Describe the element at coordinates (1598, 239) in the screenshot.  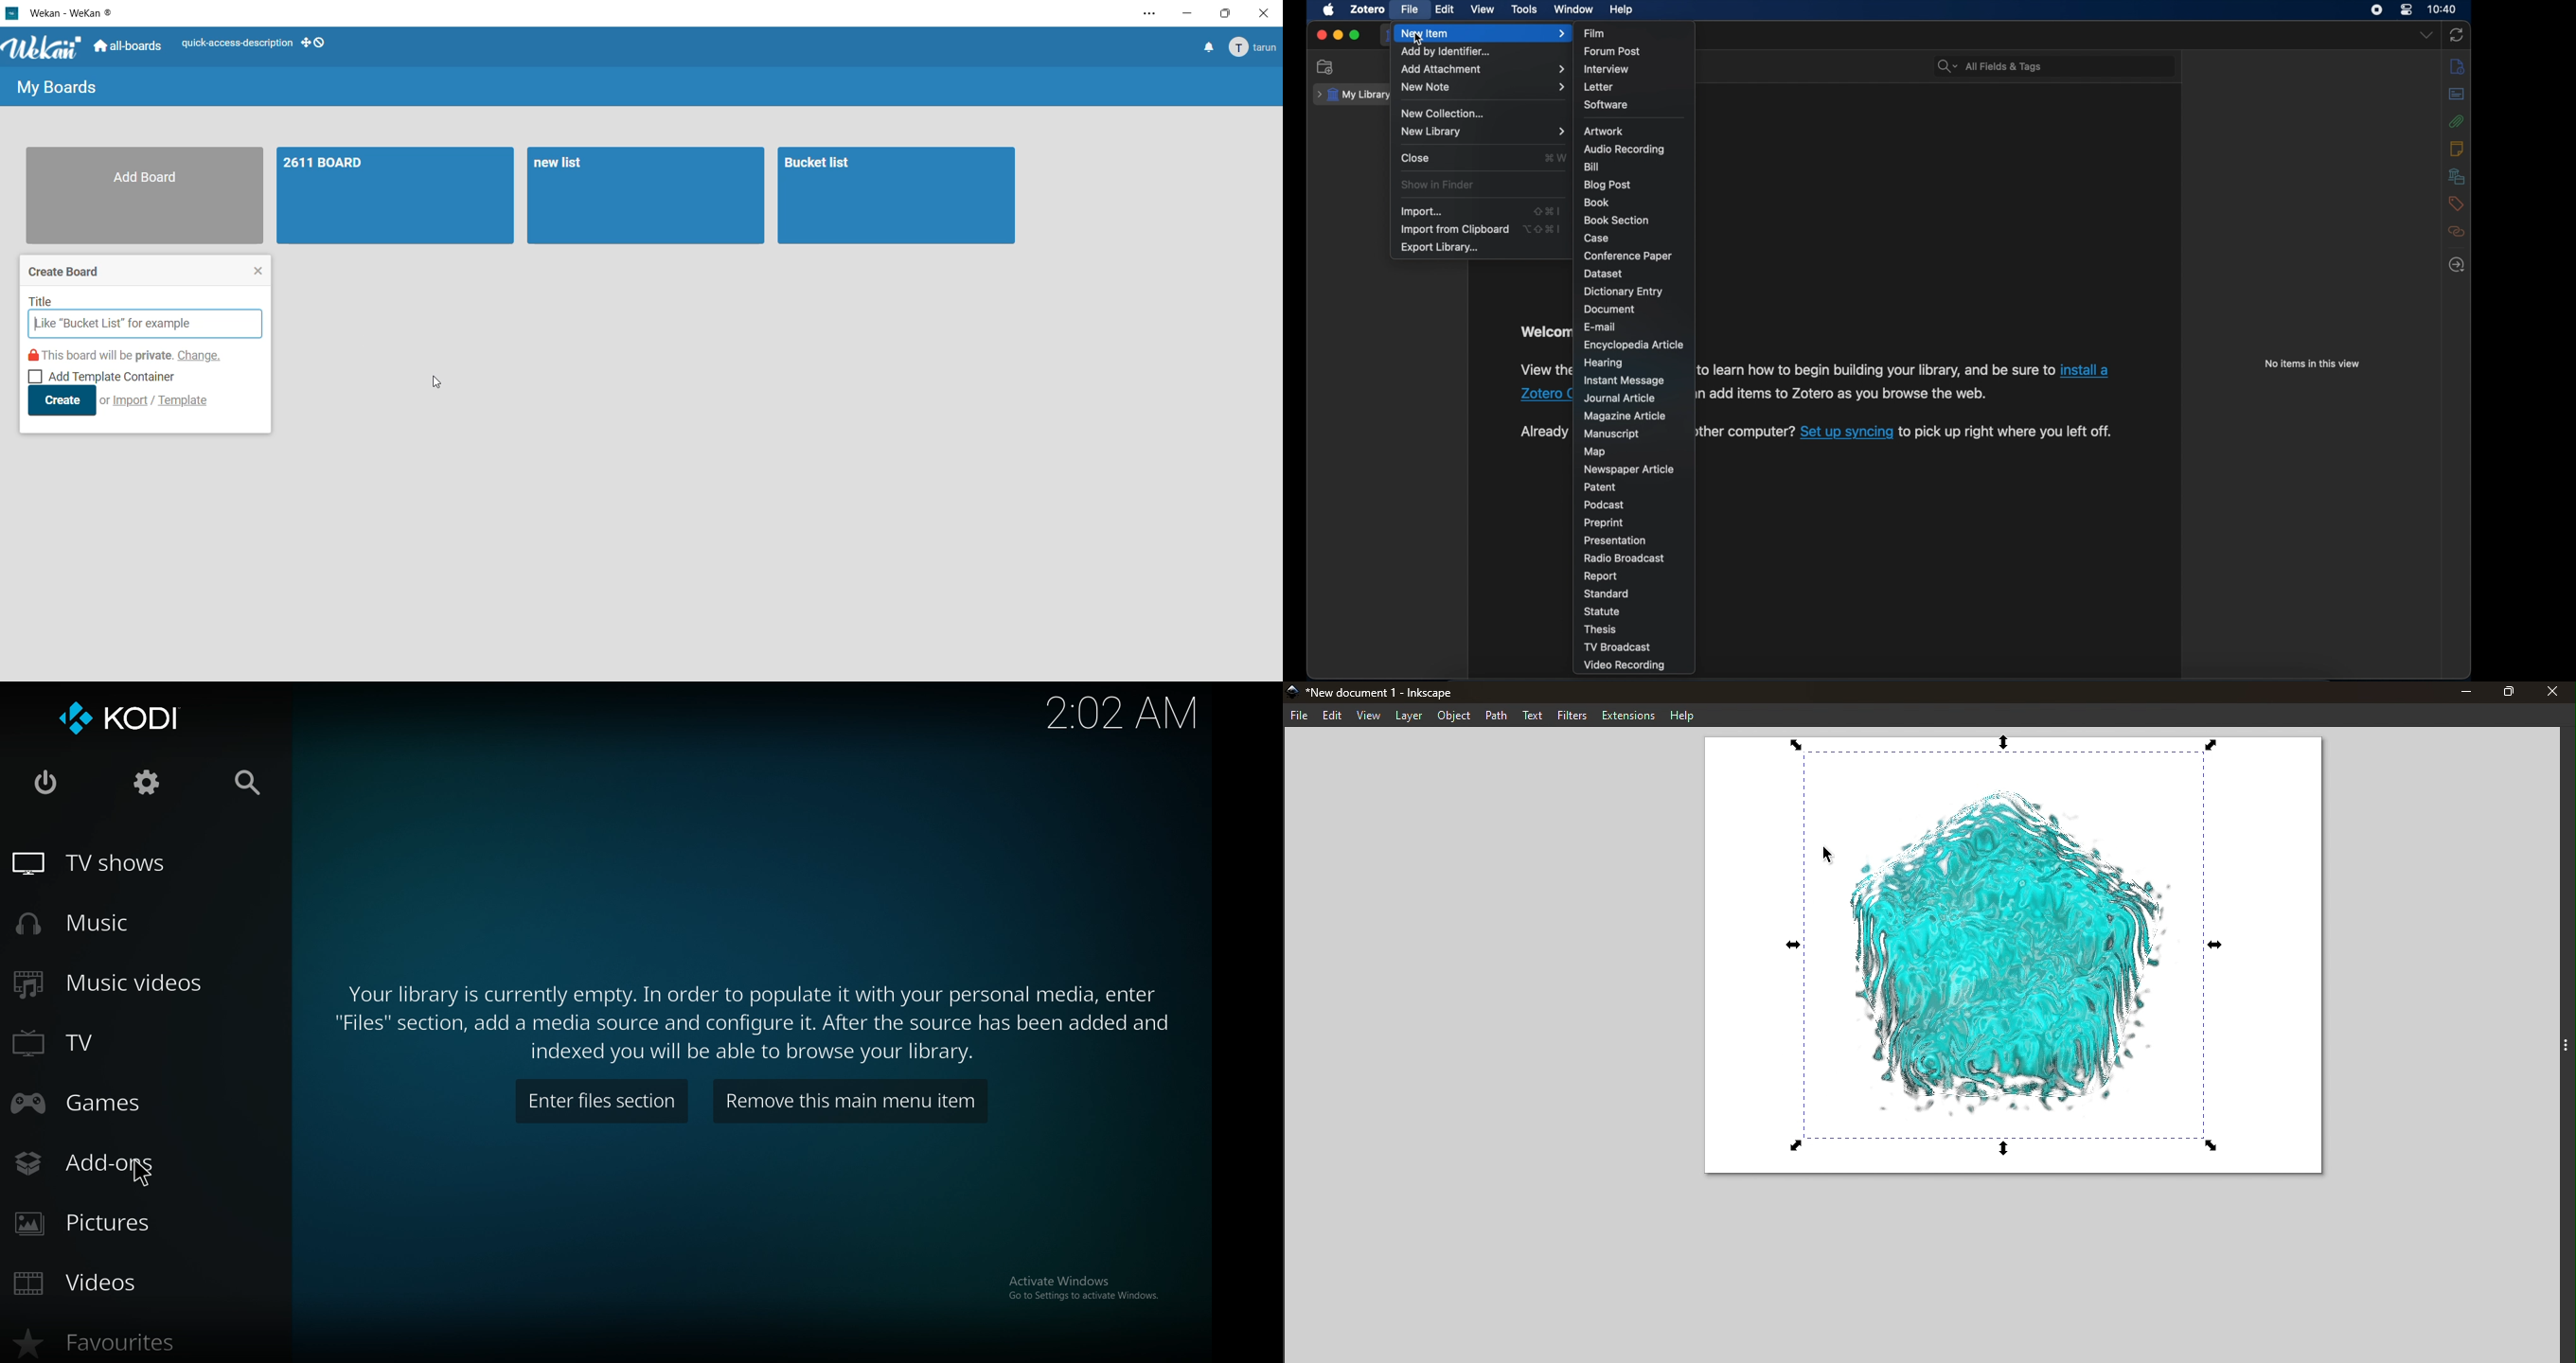
I see `case` at that location.